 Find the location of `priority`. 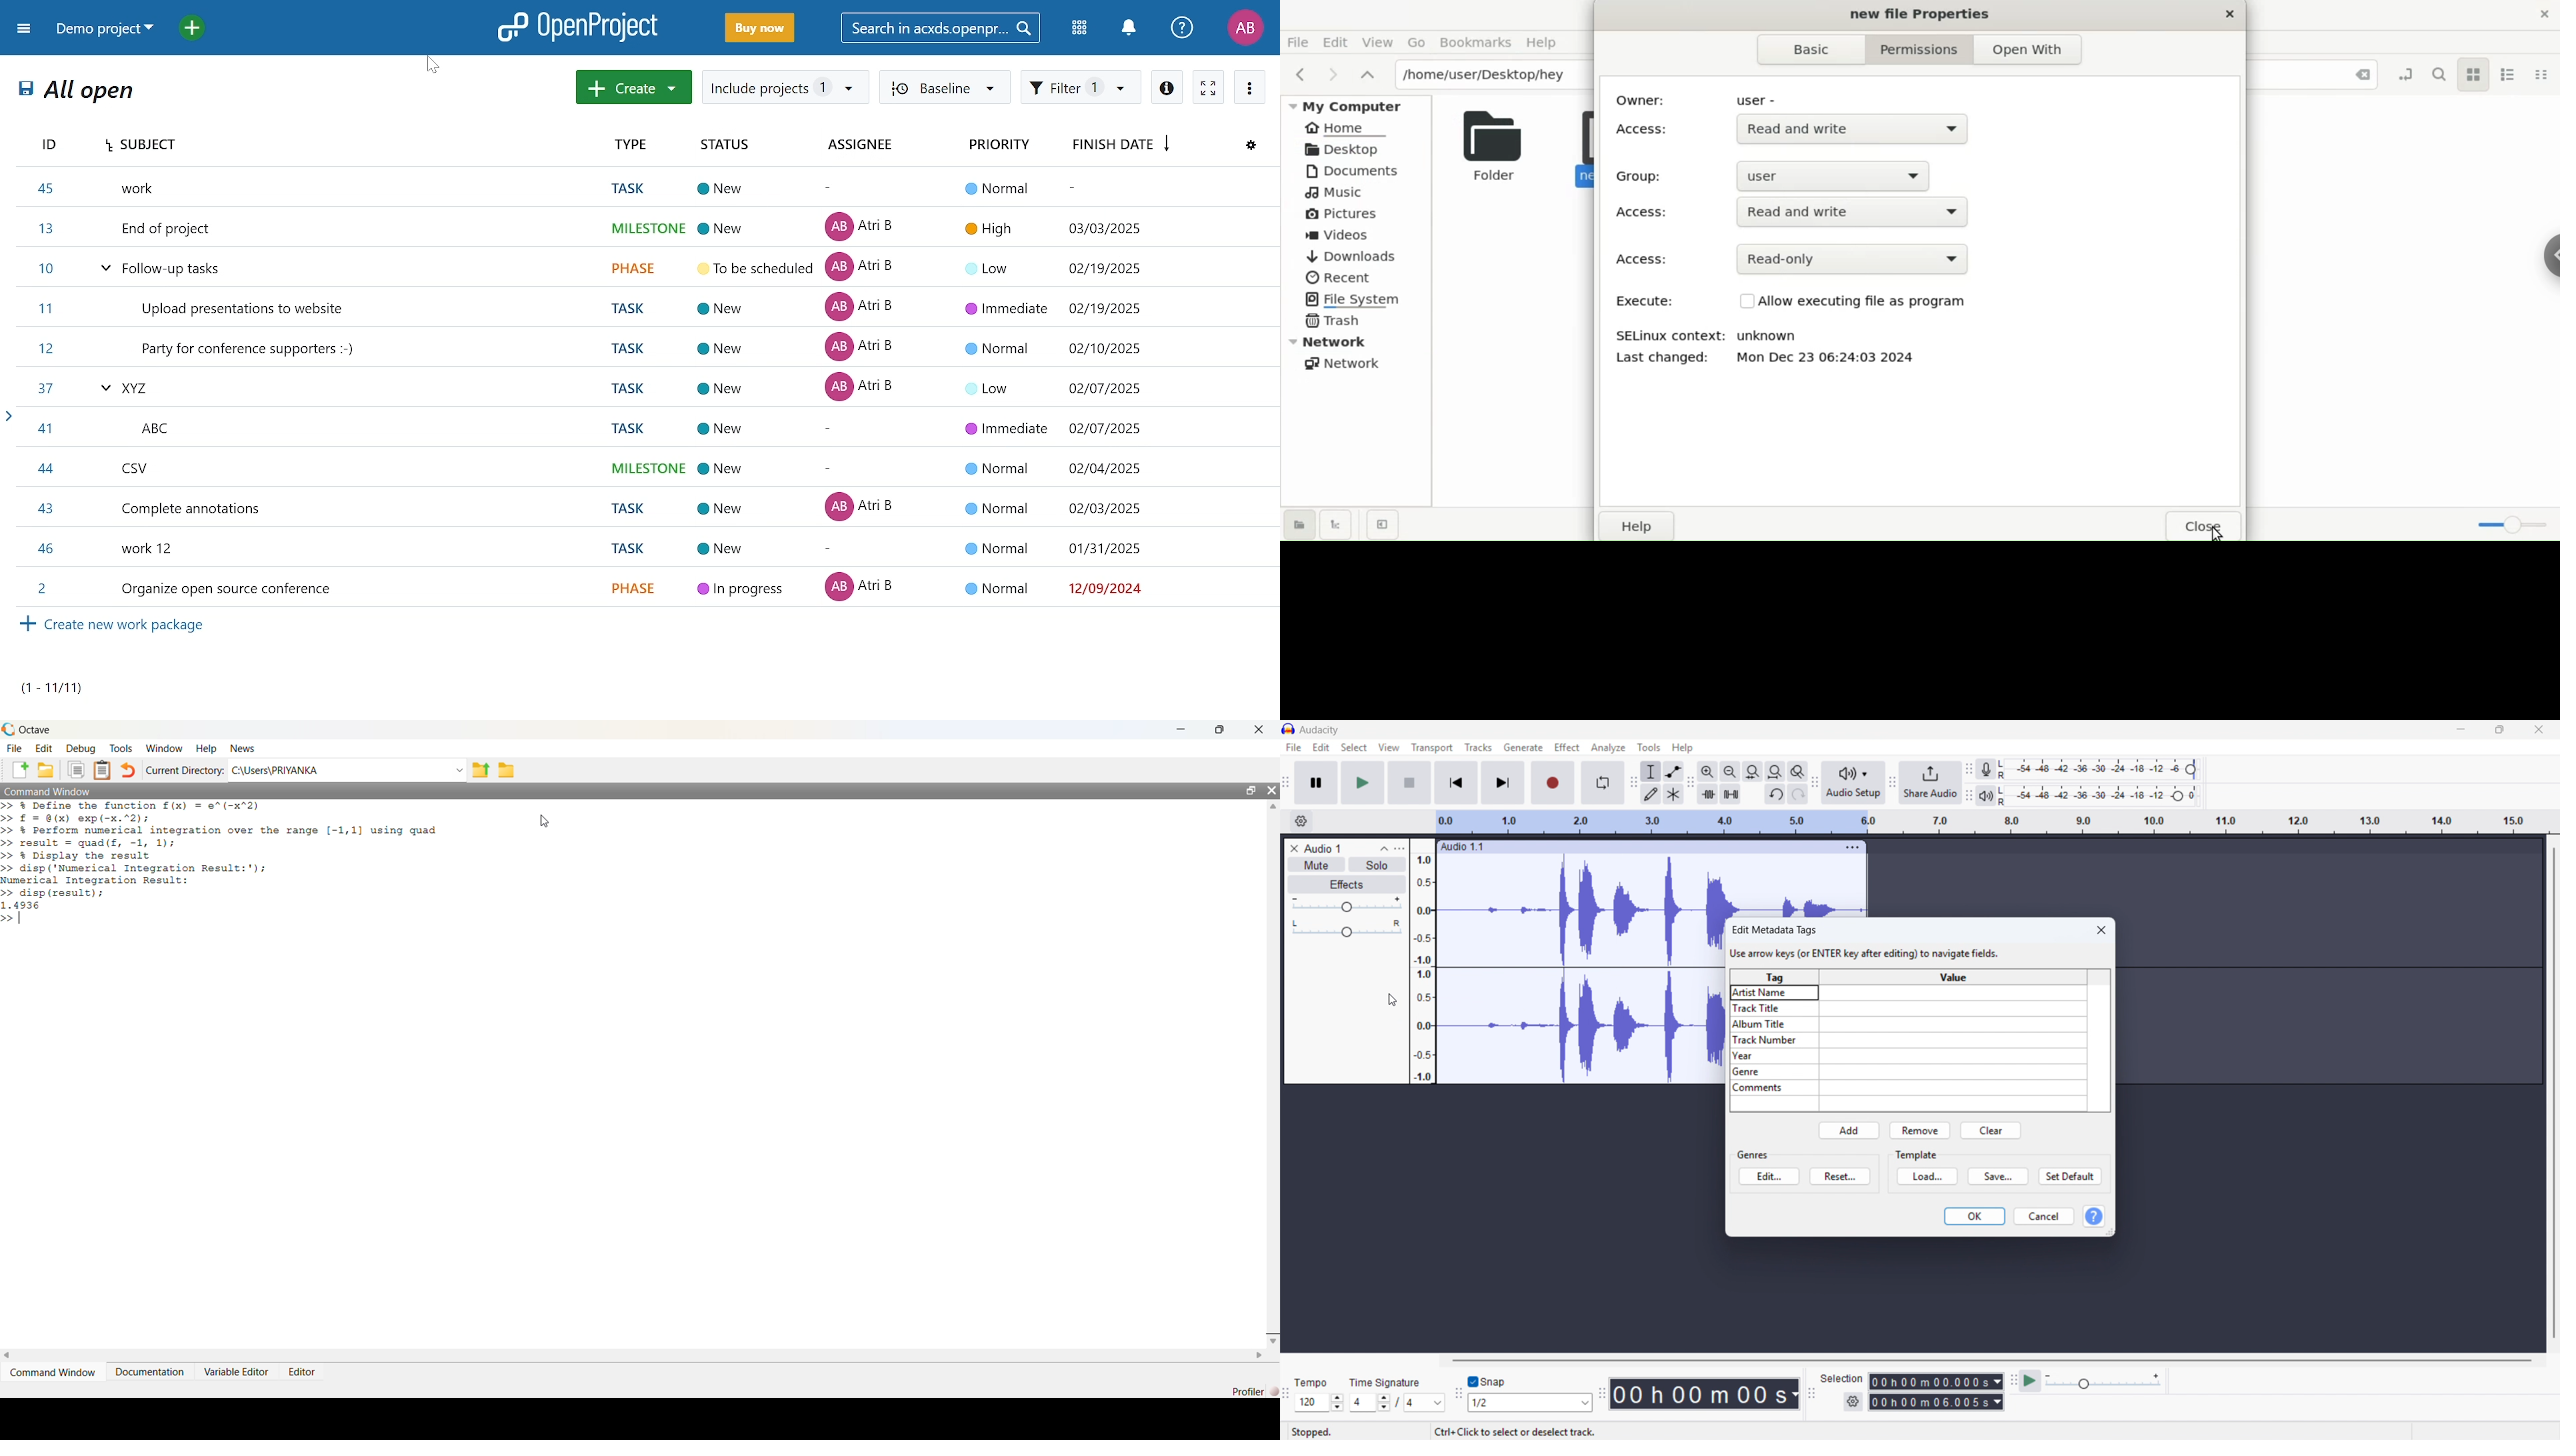

priority is located at coordinates (994, 143).